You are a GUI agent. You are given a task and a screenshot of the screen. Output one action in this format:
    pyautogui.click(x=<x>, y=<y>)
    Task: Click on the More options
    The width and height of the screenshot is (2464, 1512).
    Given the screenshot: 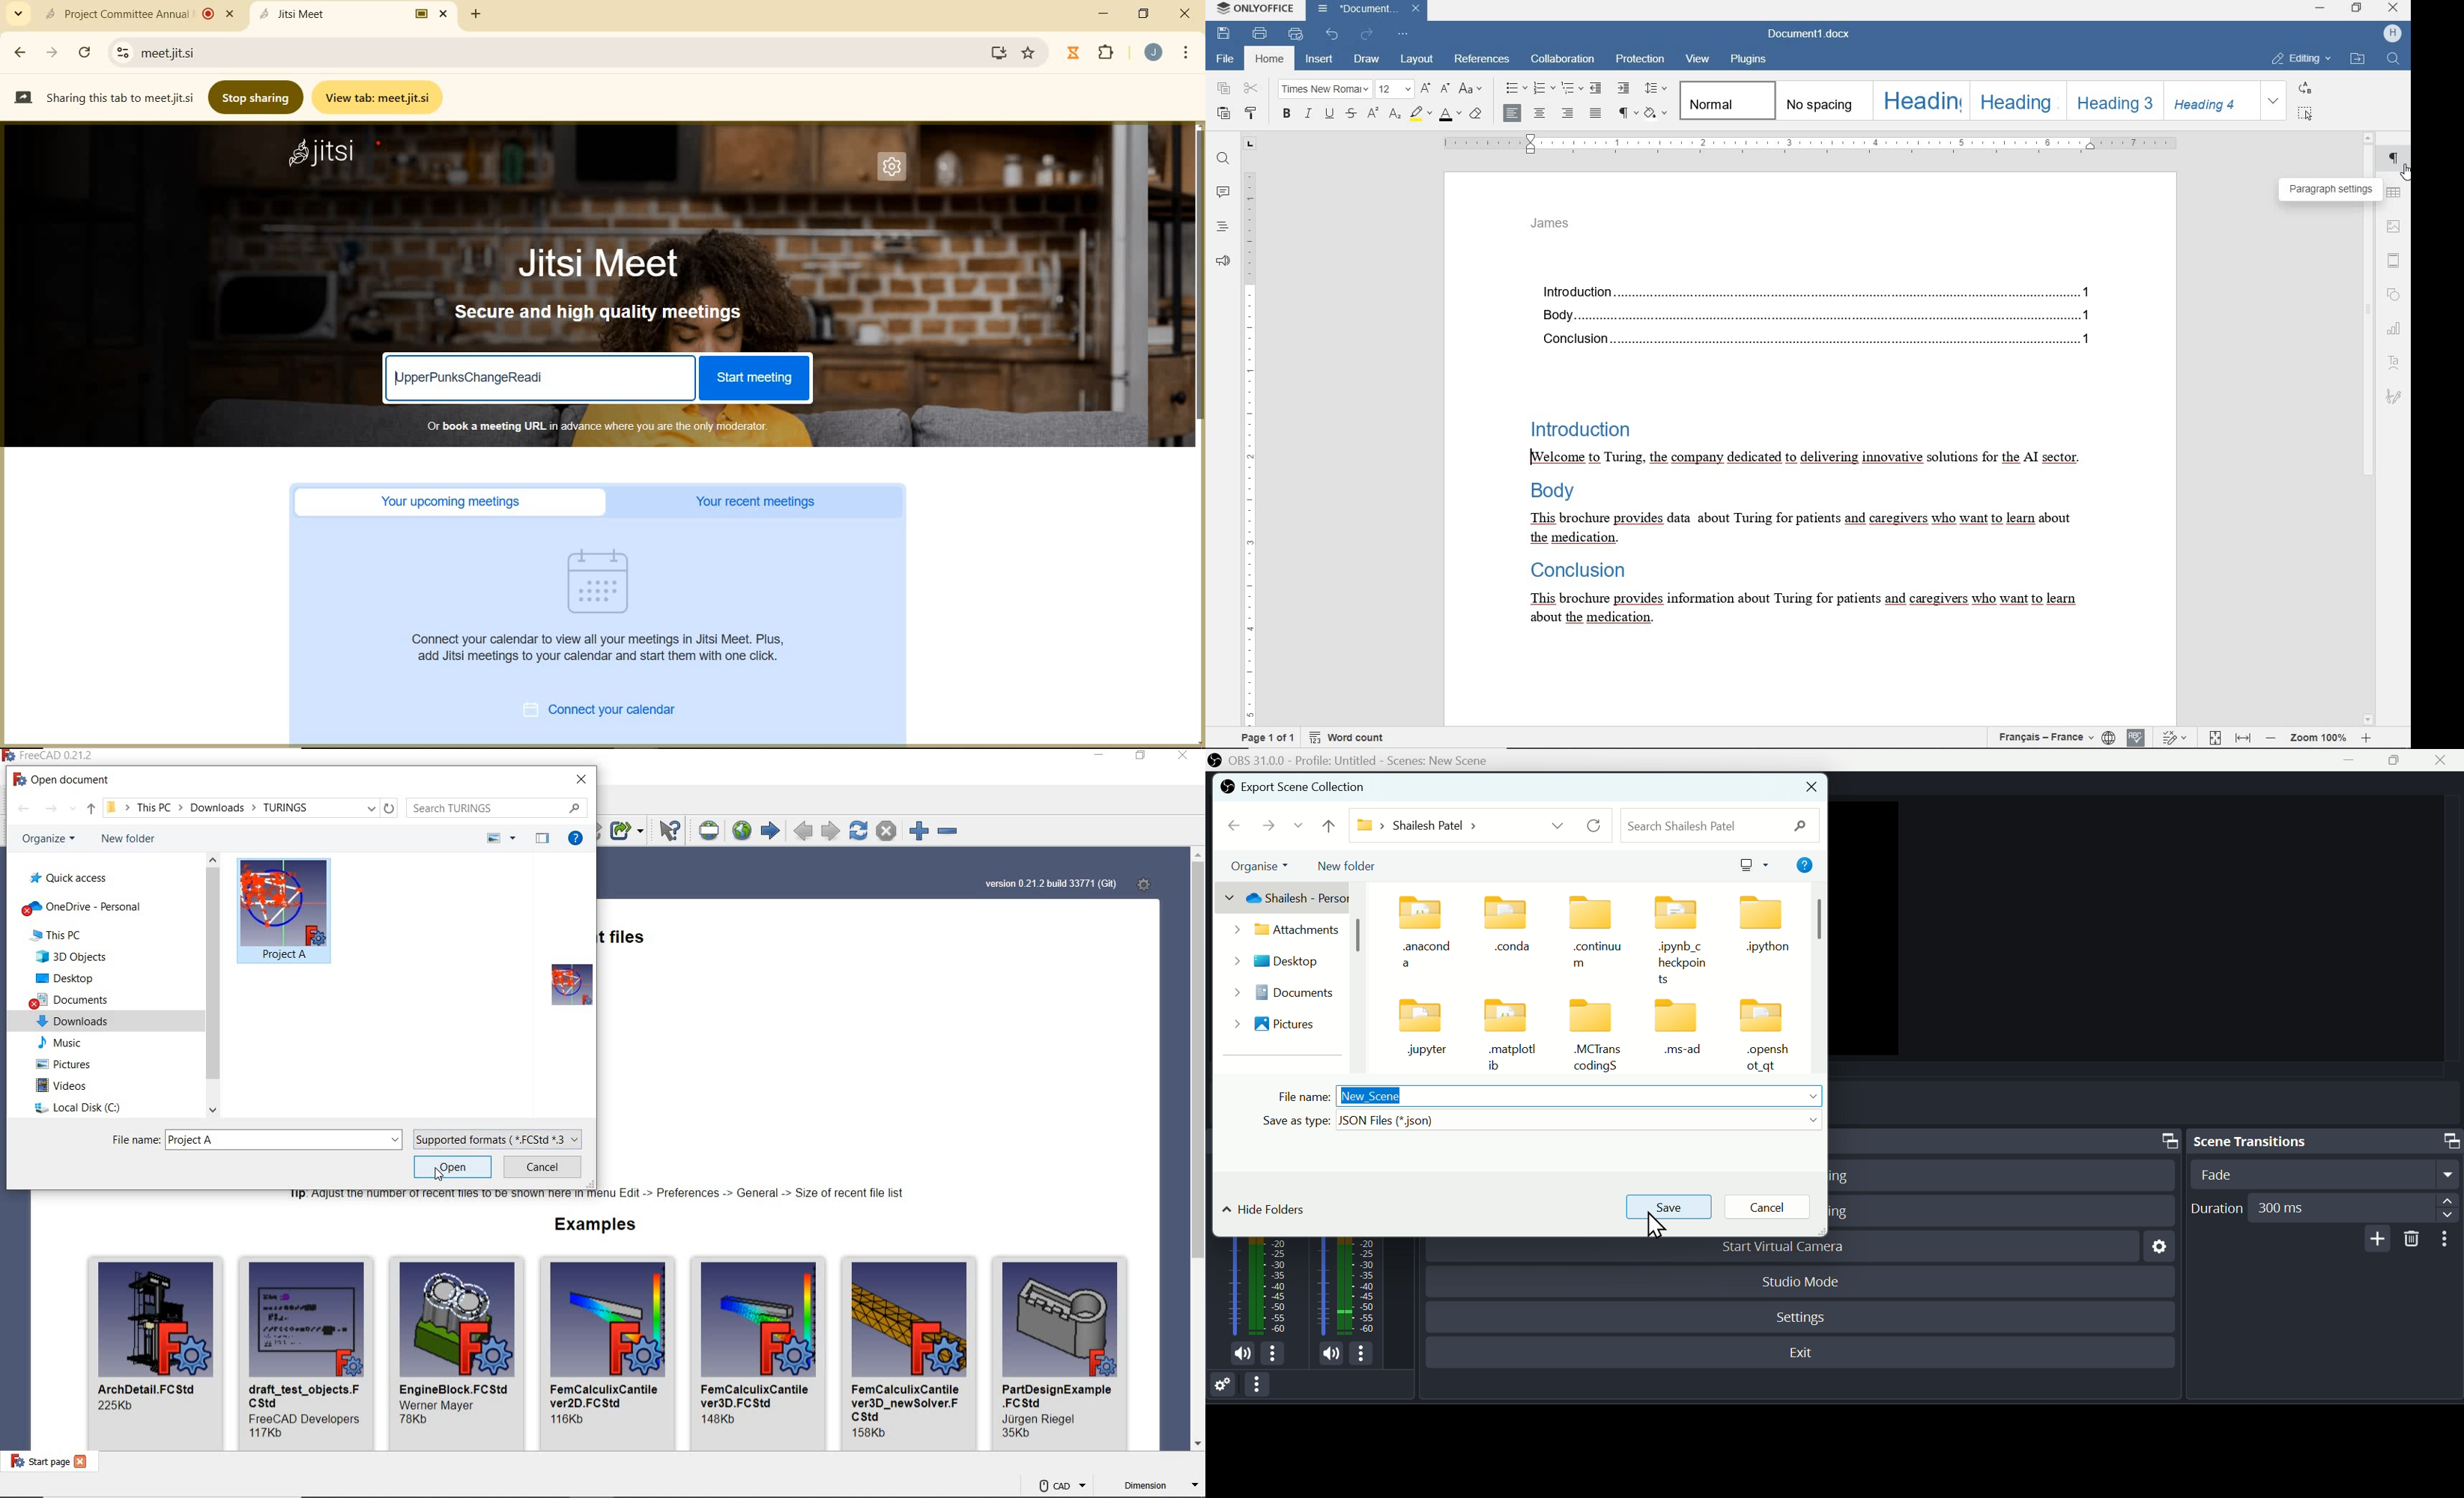 What is the action you would take?
    pyautogui.click(x=1264, y=1388)
    